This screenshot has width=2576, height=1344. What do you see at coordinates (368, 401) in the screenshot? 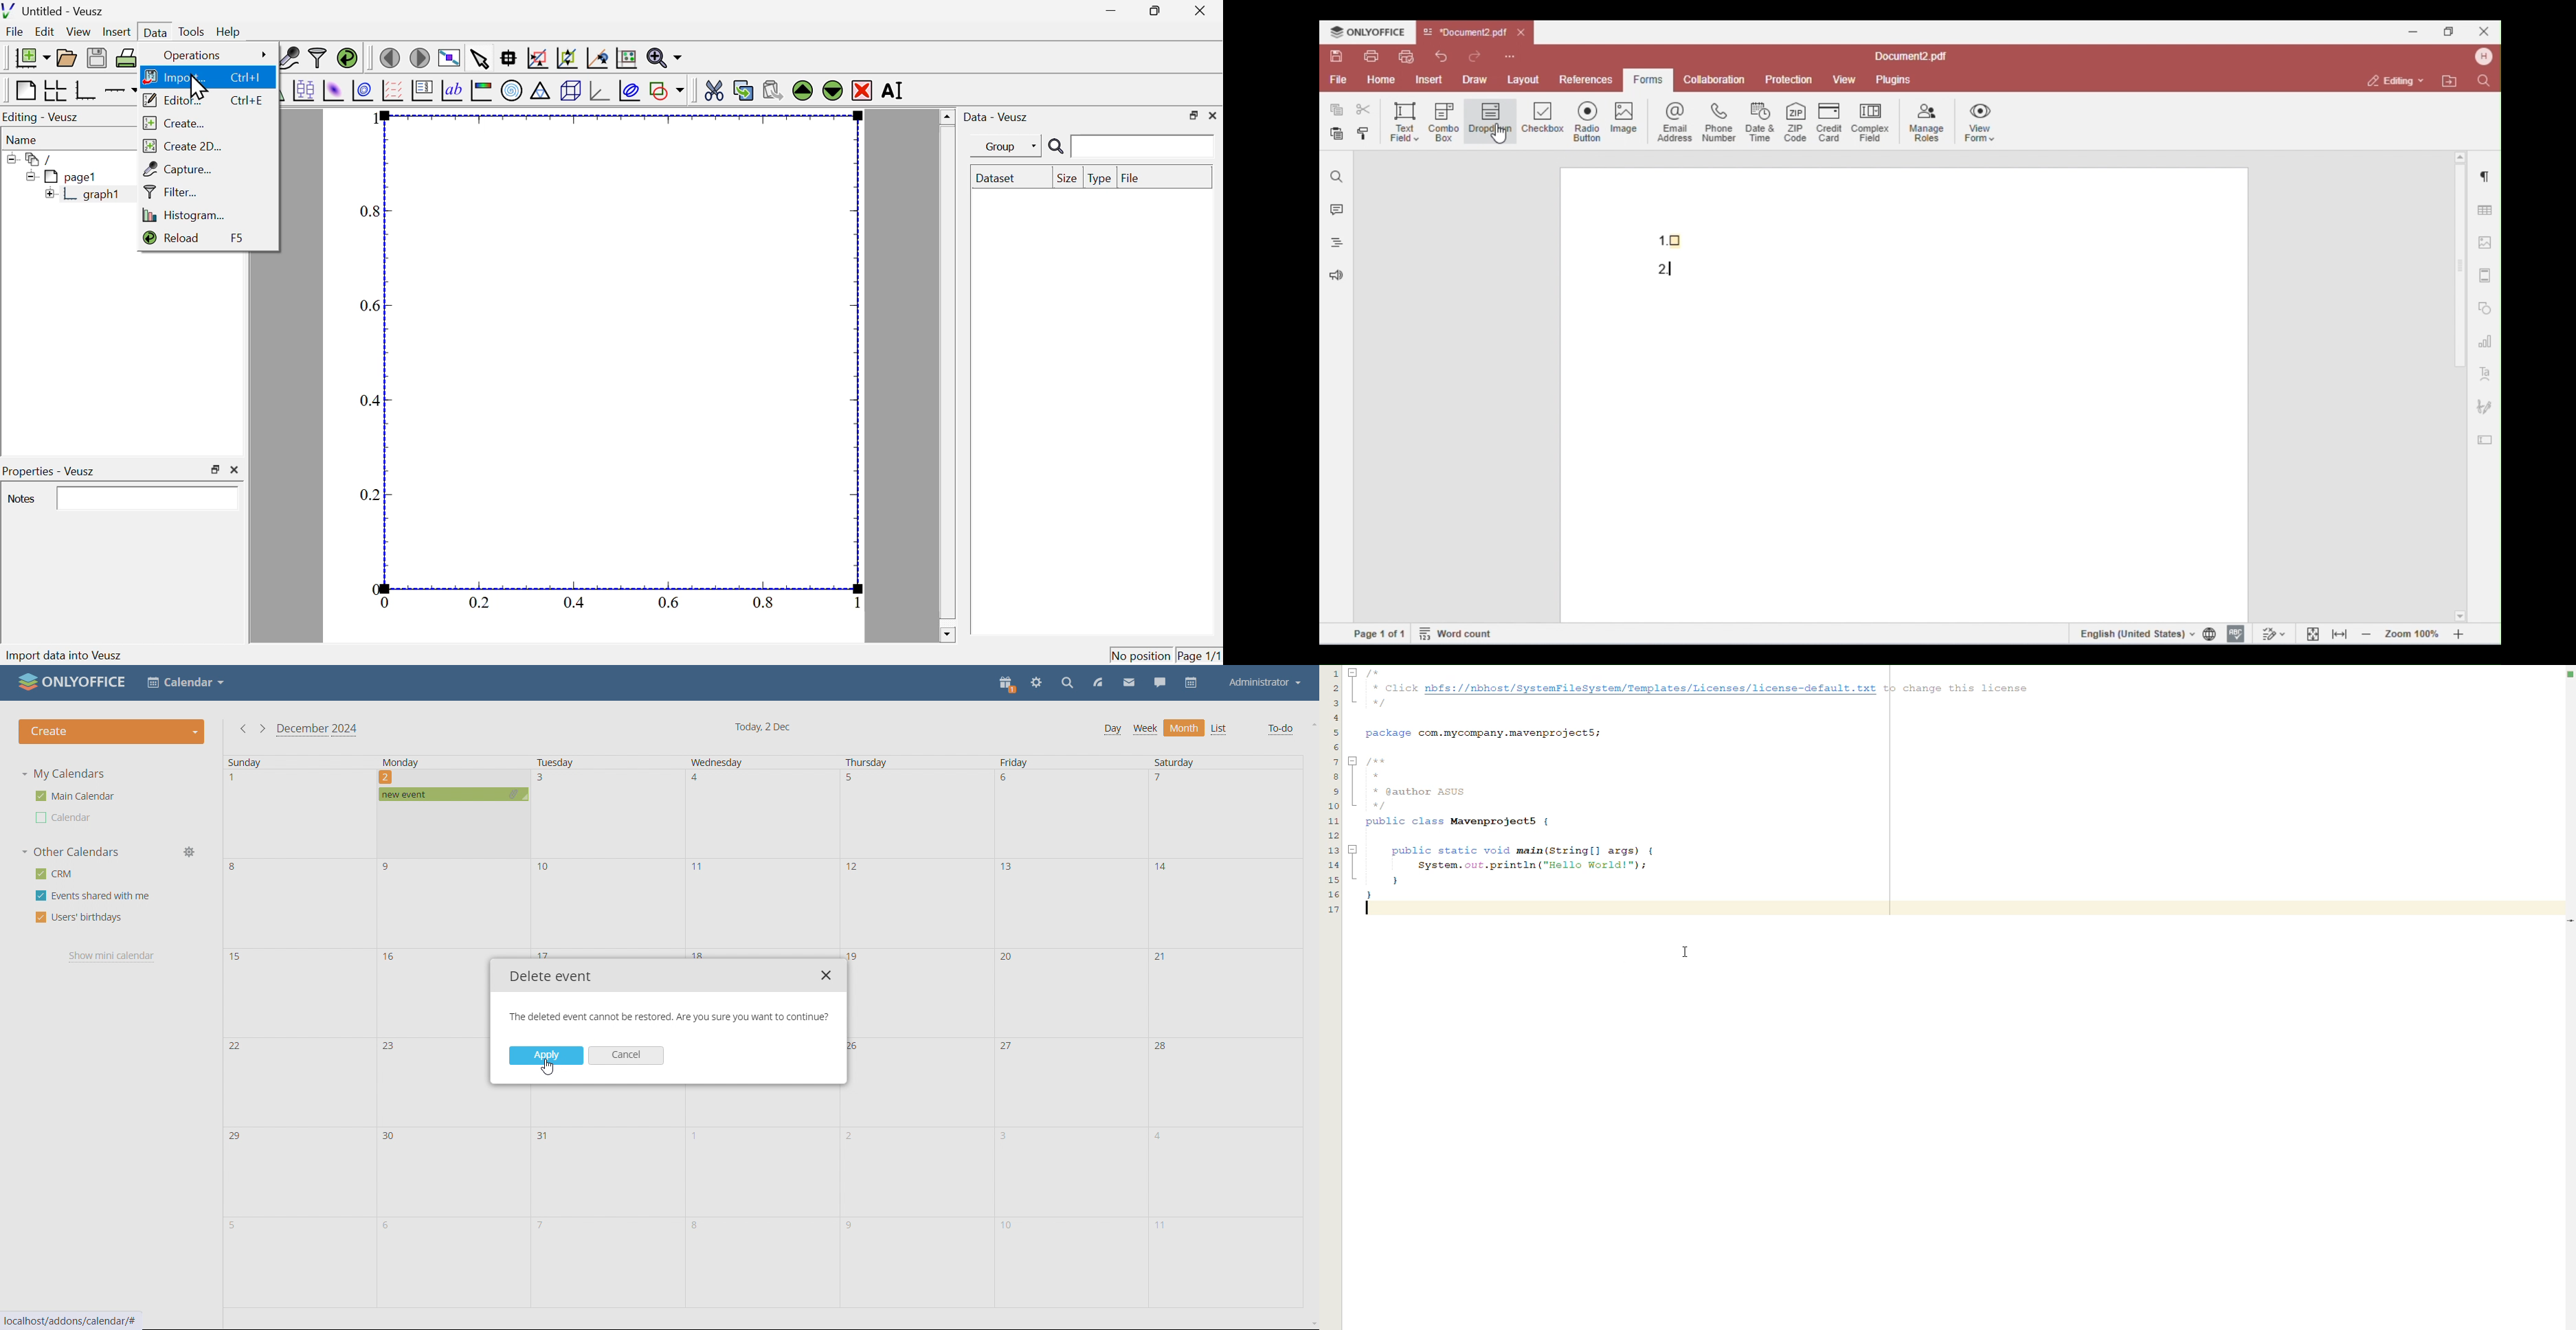
I see `0.4` at bounding box center [368, 401].